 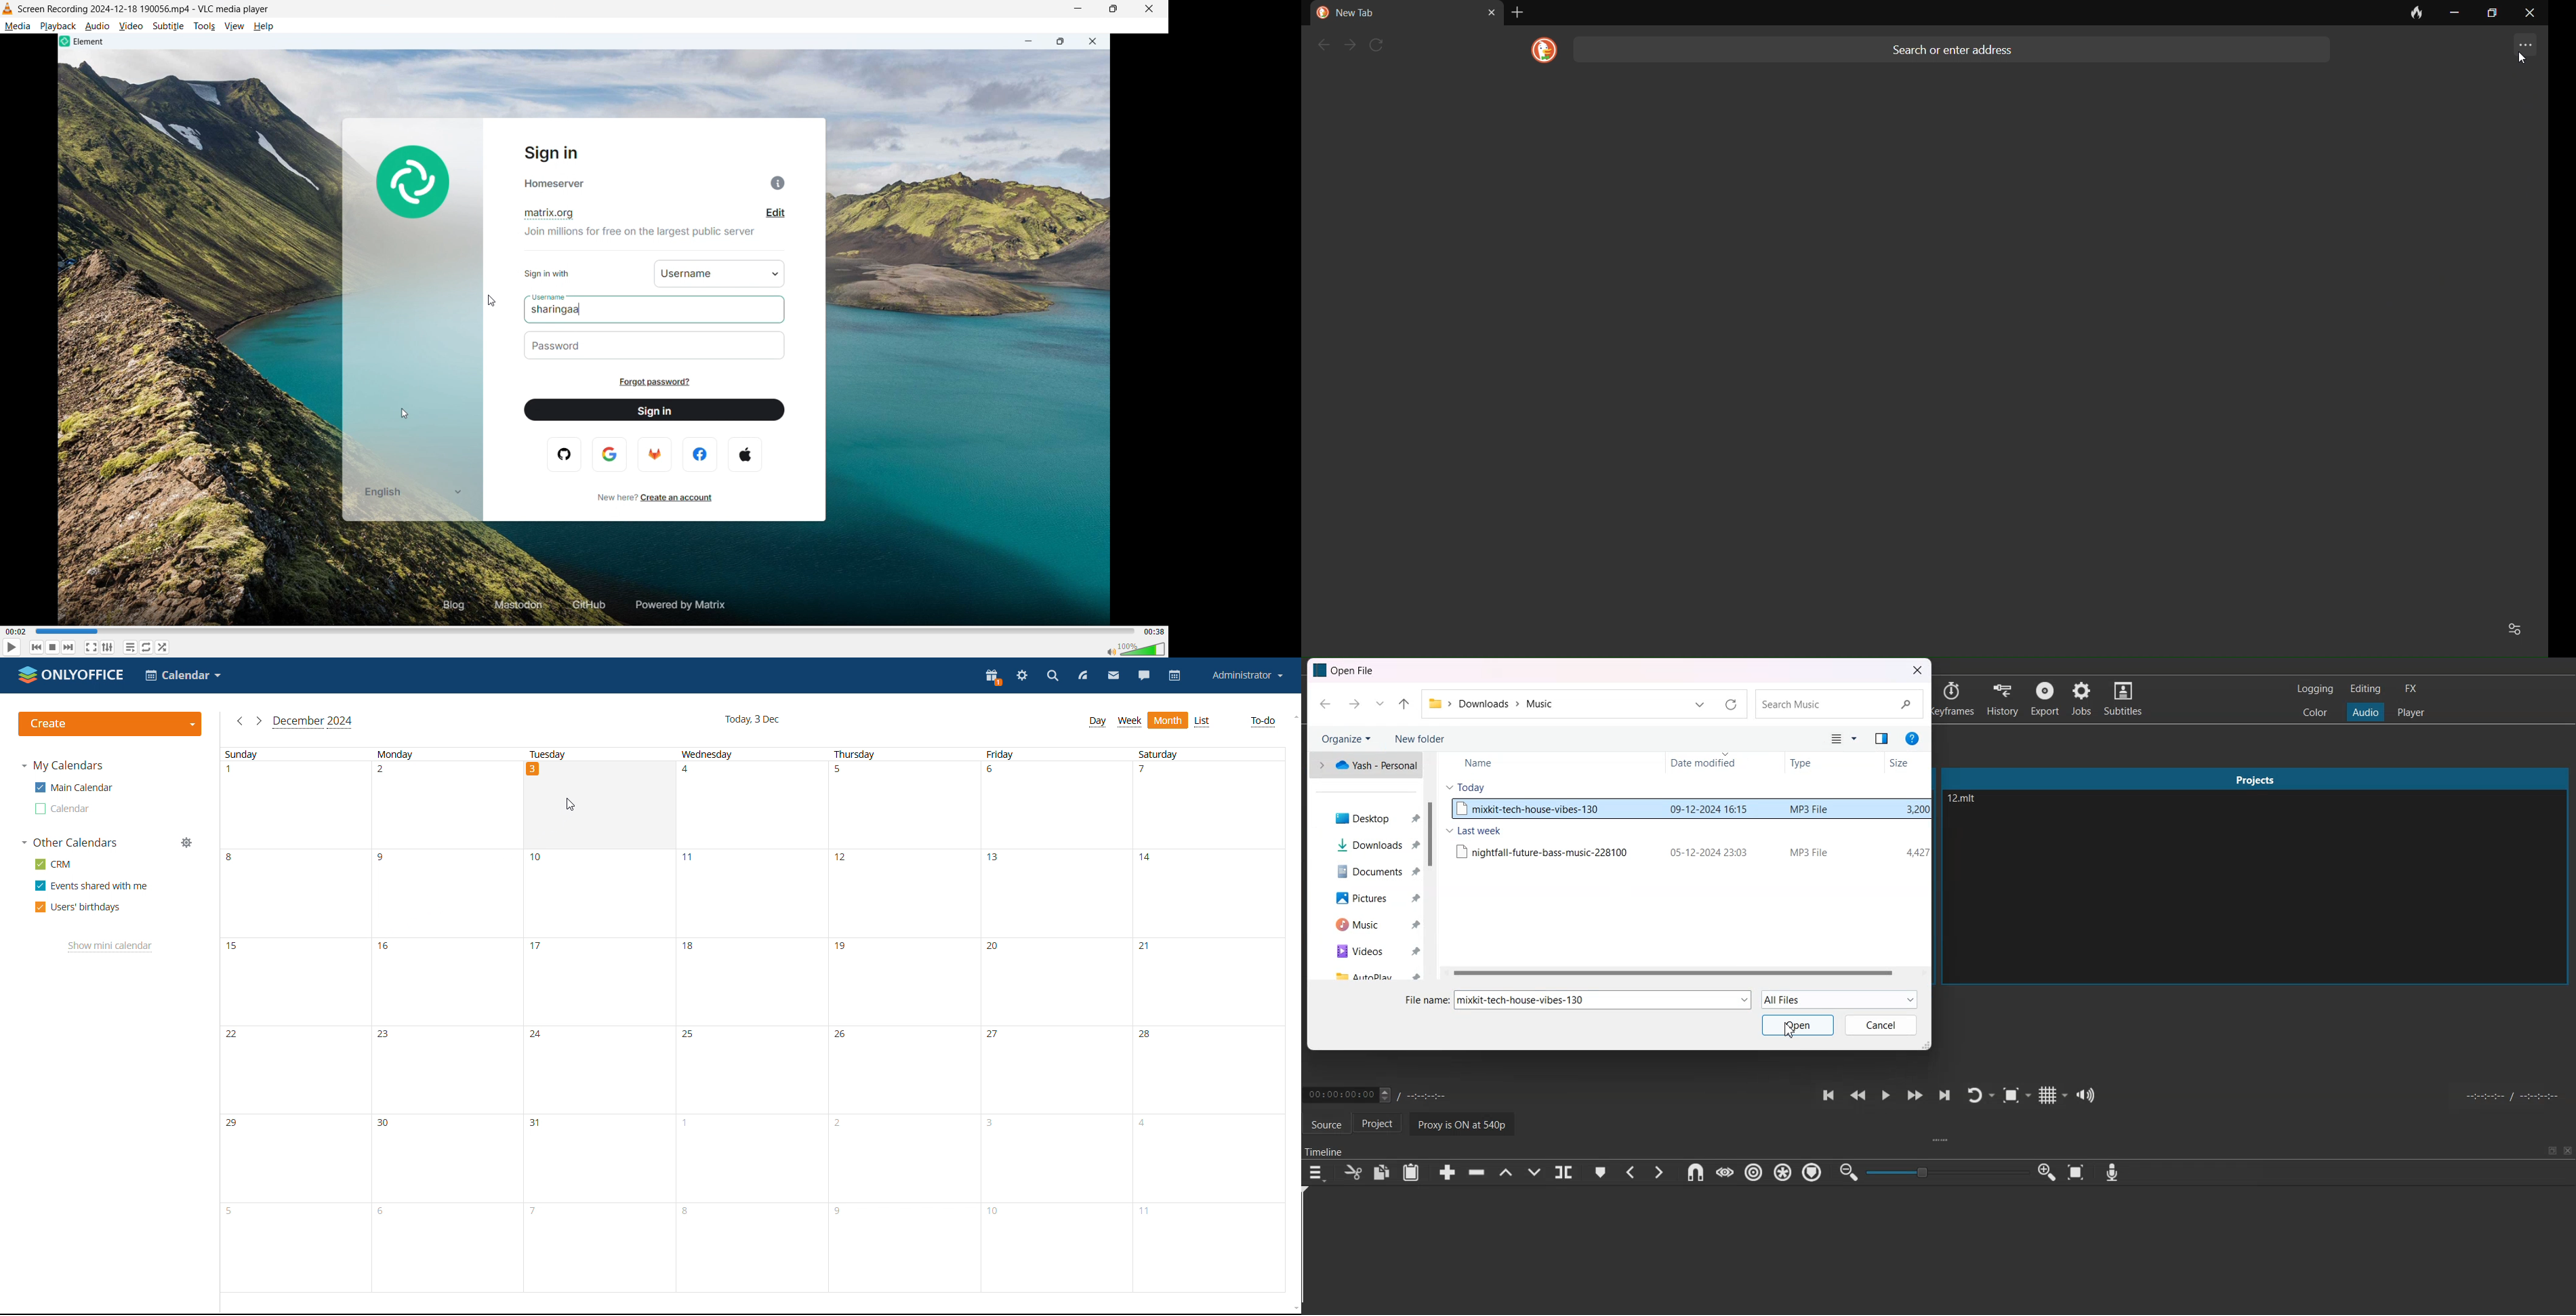 I want to click on Desktop, so click(x=1370, y=818).